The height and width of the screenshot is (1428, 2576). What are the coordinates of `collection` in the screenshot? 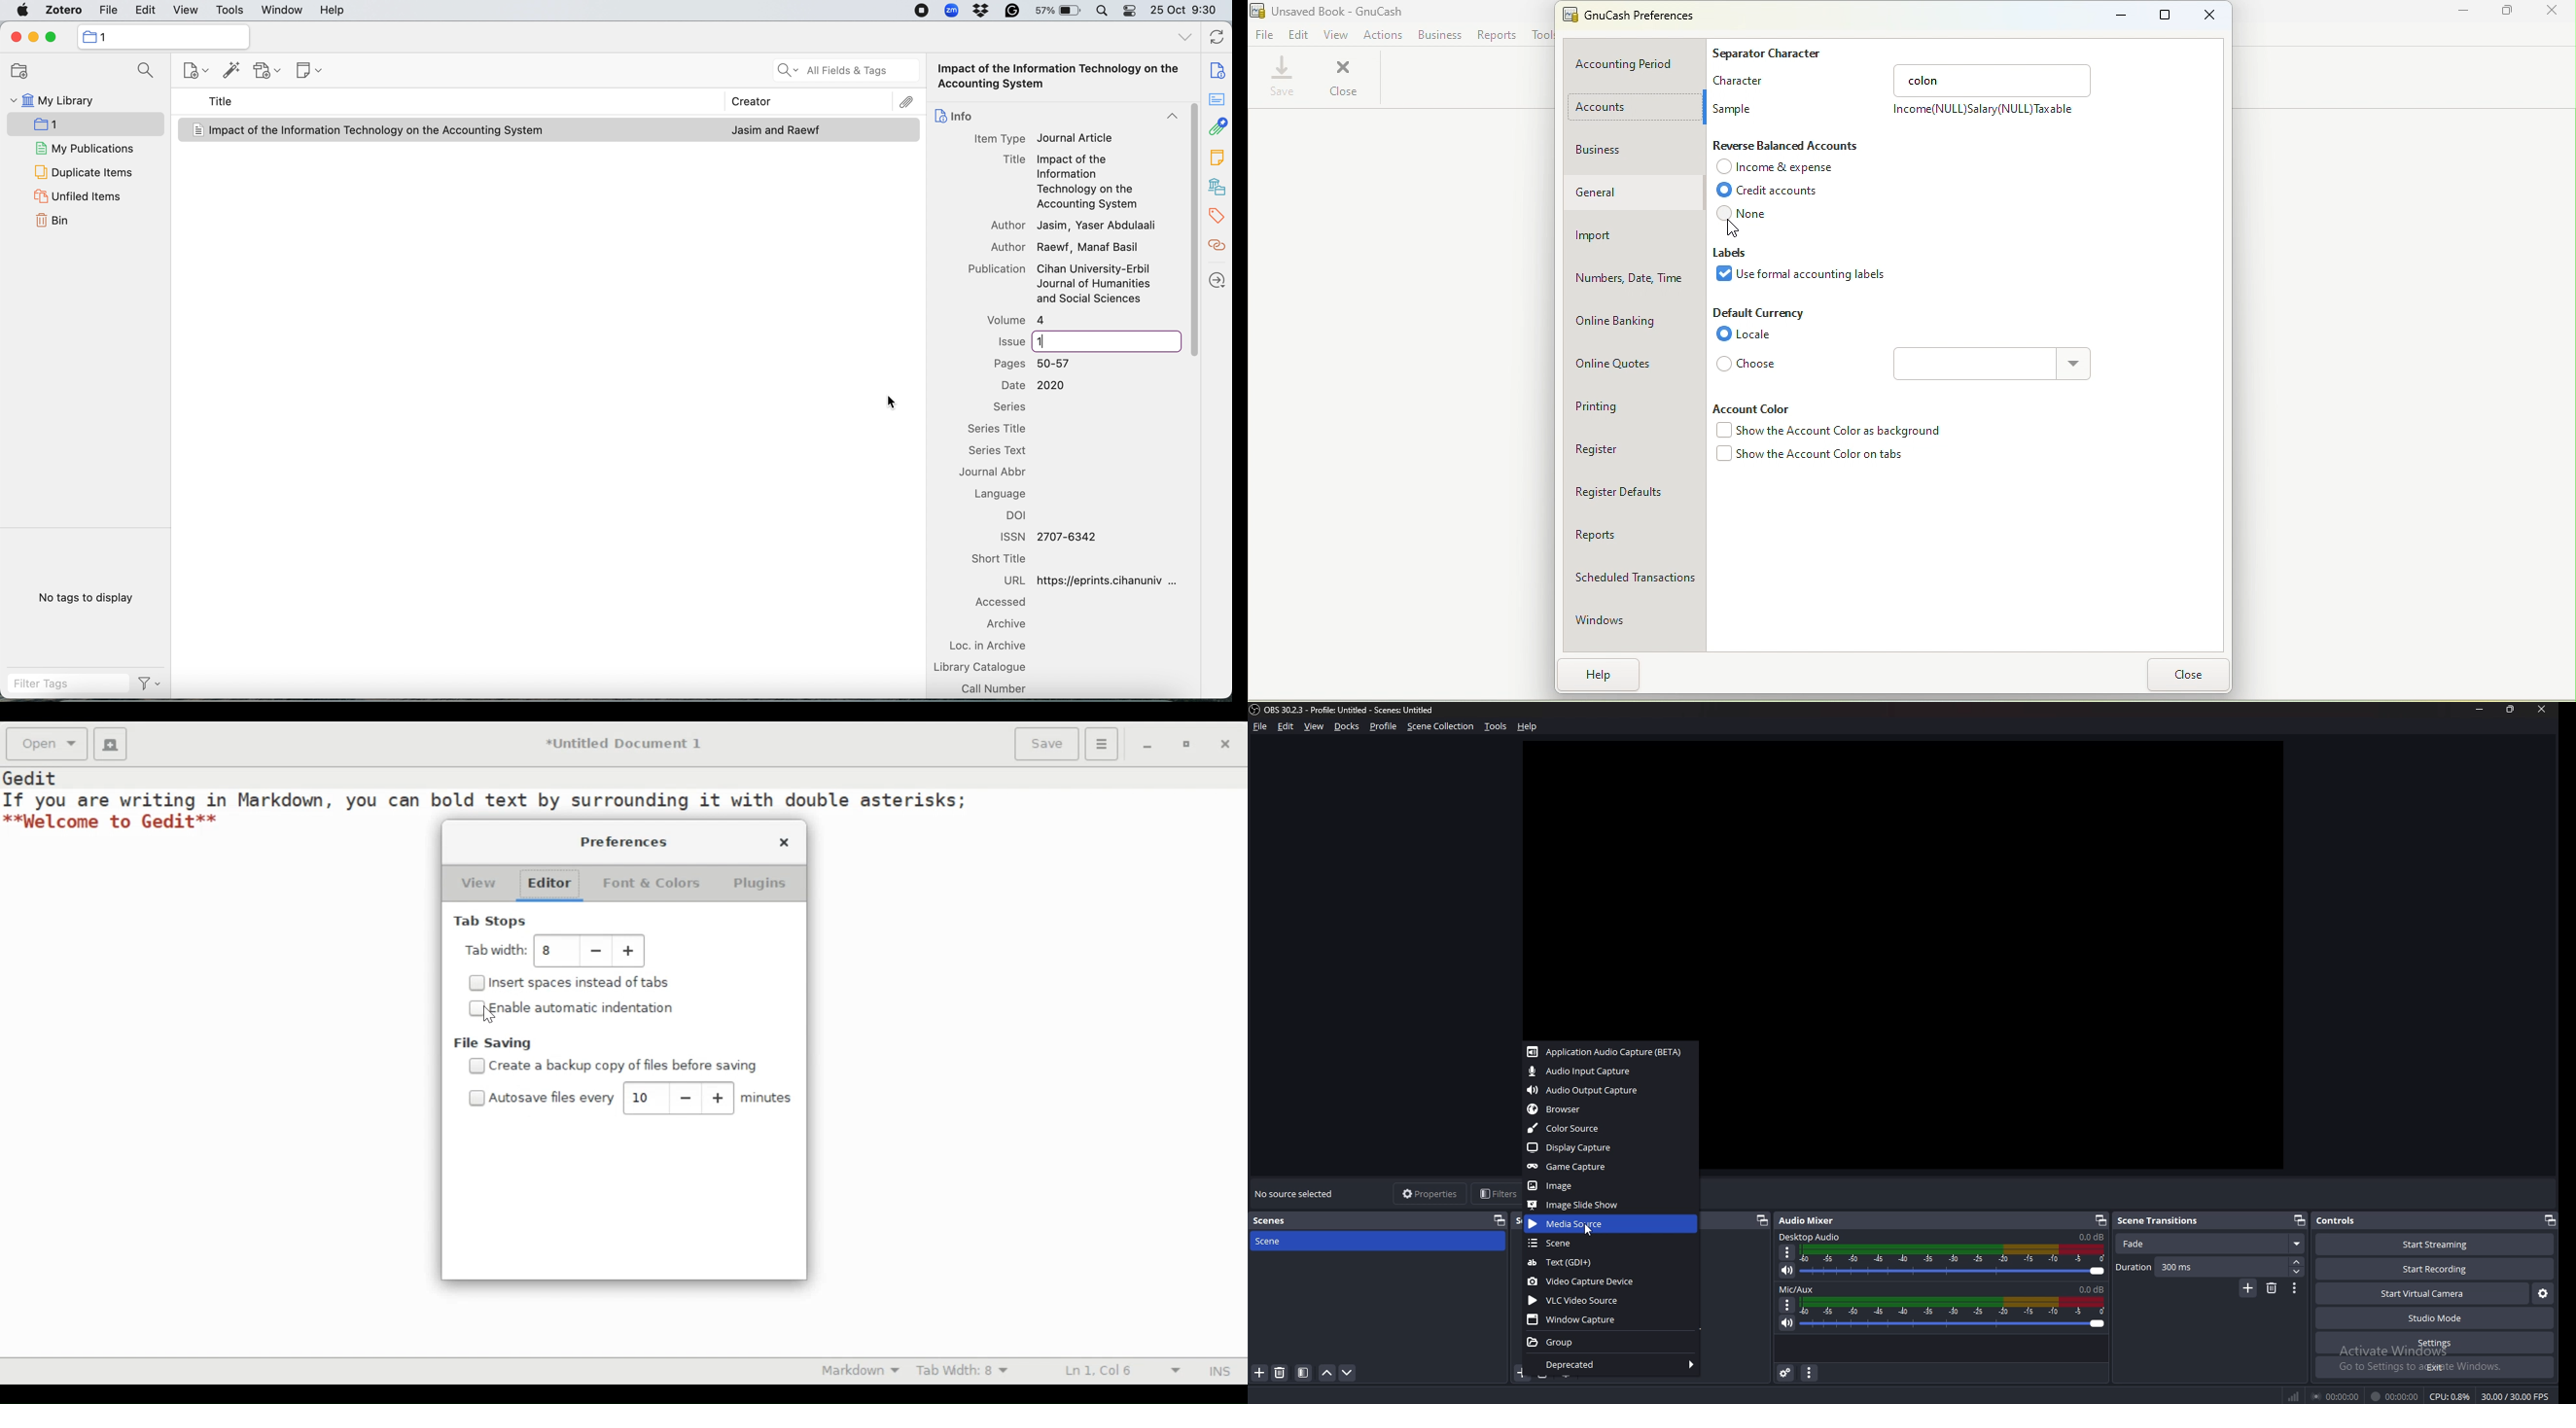 It's located at (65, 122).